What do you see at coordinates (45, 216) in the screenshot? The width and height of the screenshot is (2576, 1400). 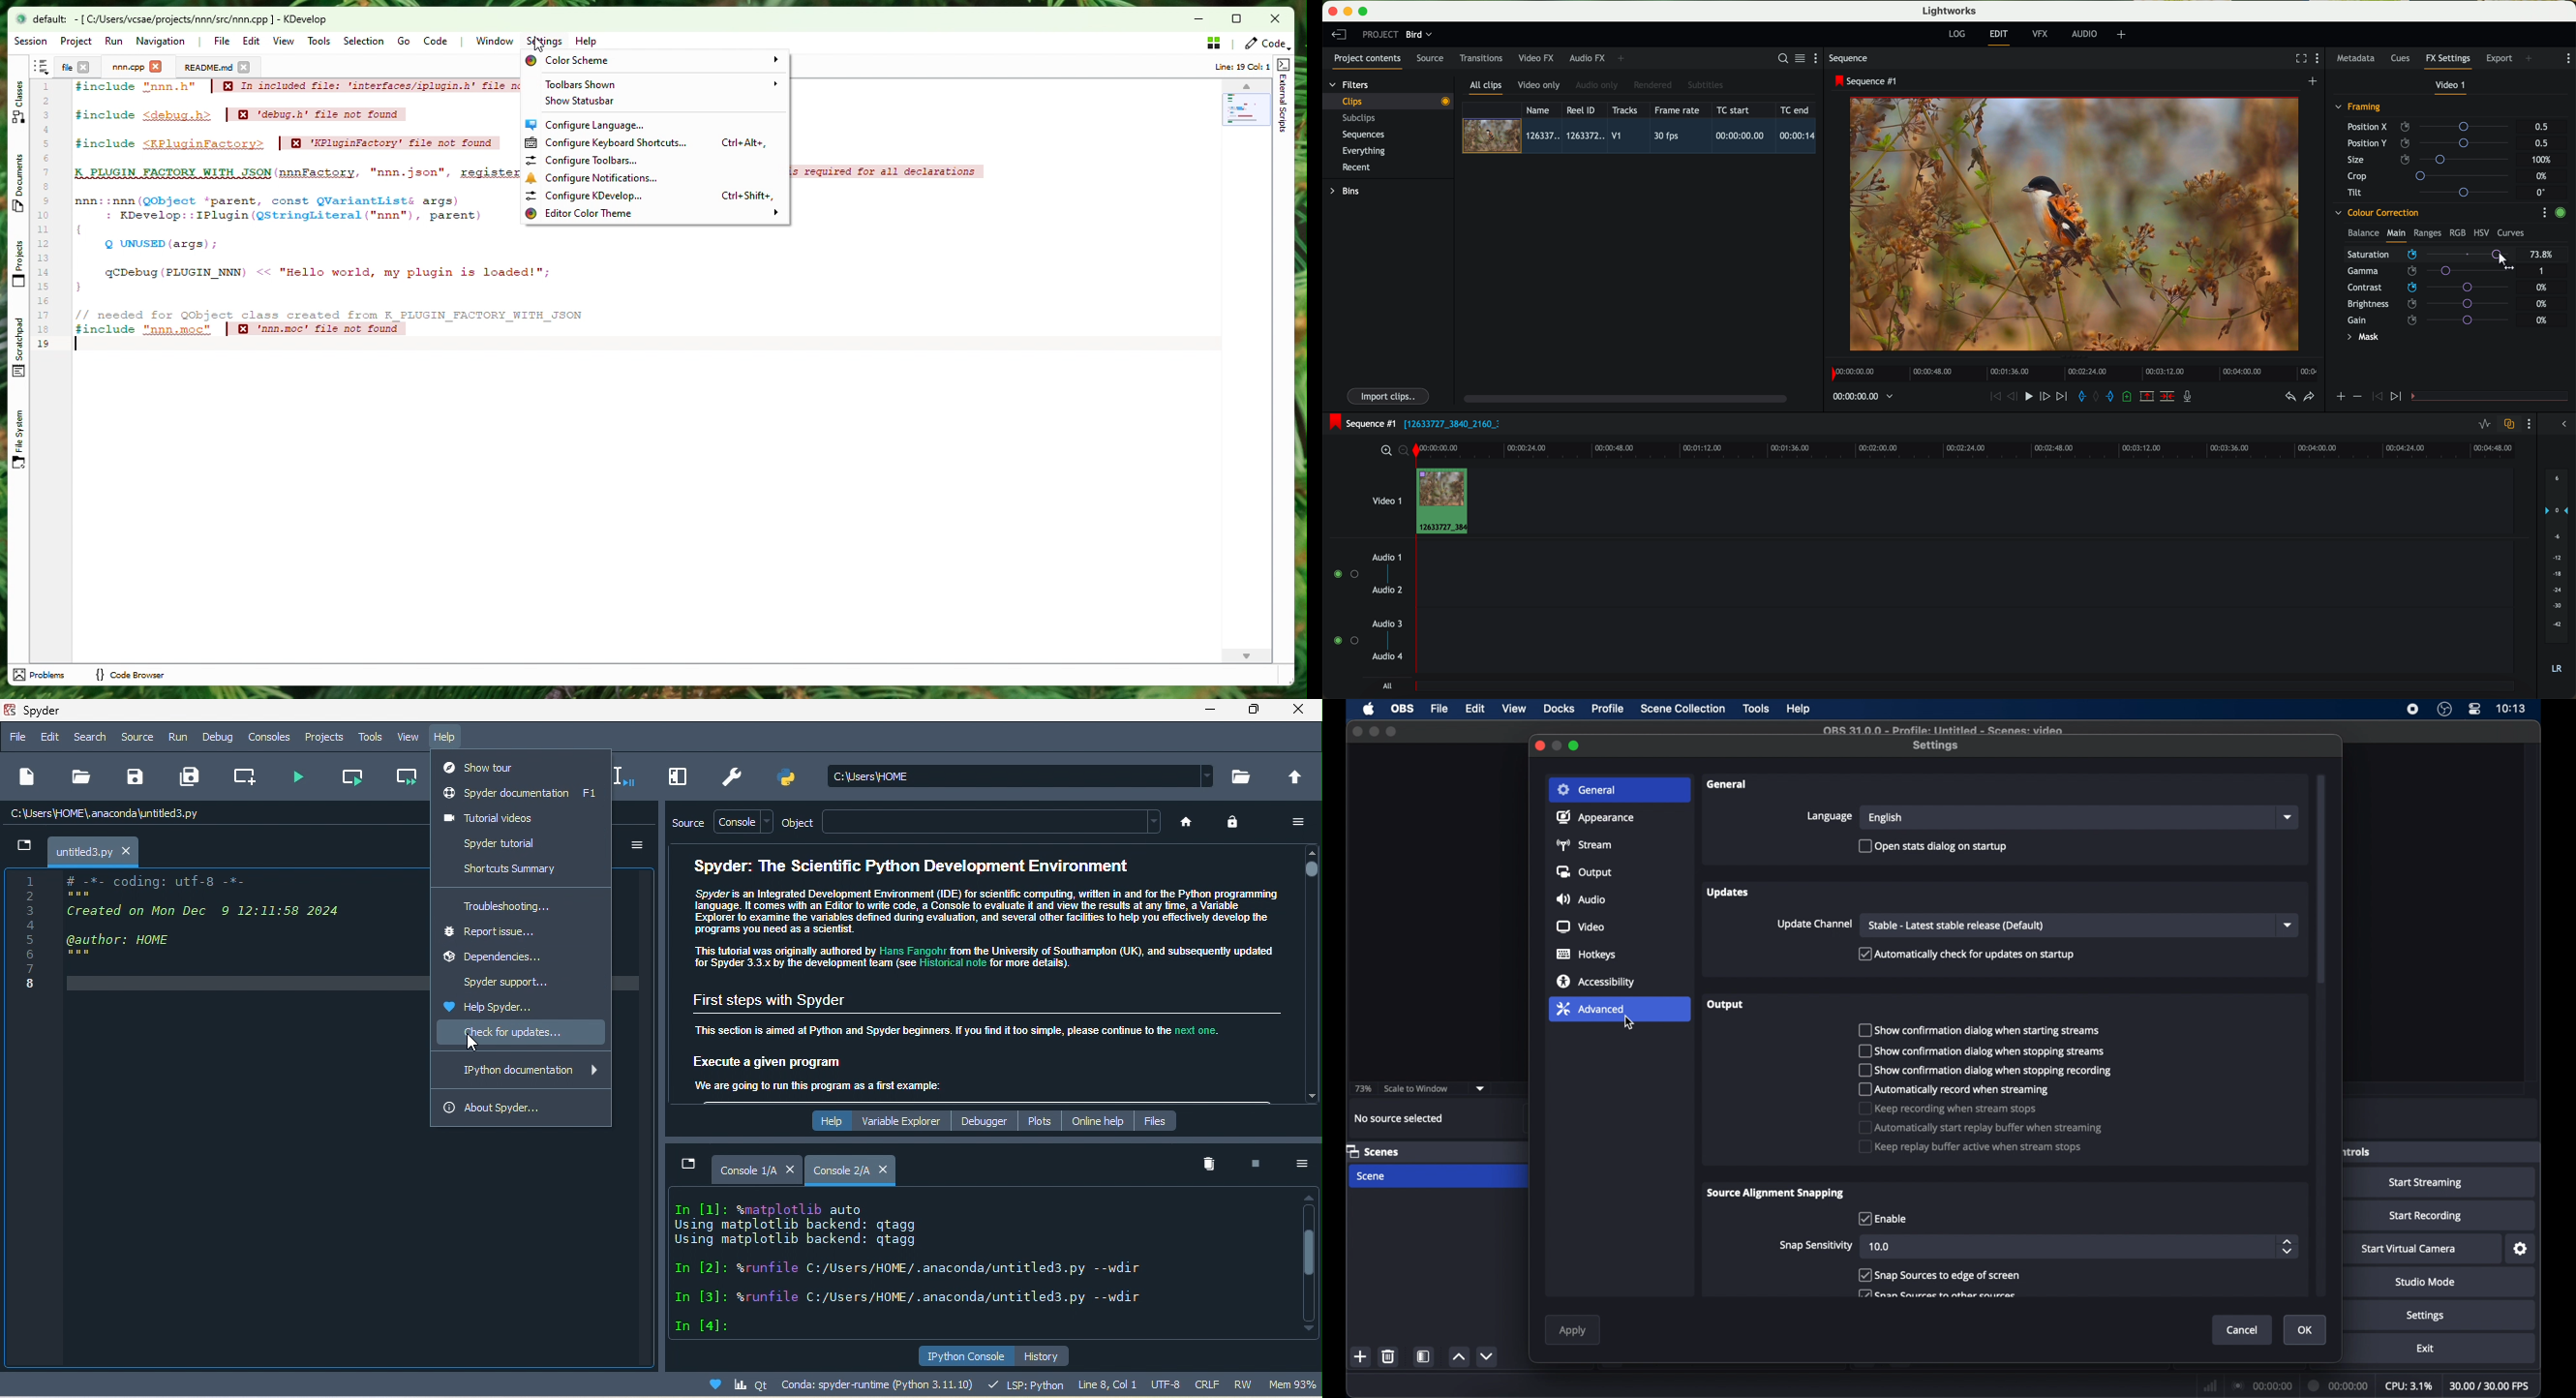 I see `10` at bounding box center [45, 216].